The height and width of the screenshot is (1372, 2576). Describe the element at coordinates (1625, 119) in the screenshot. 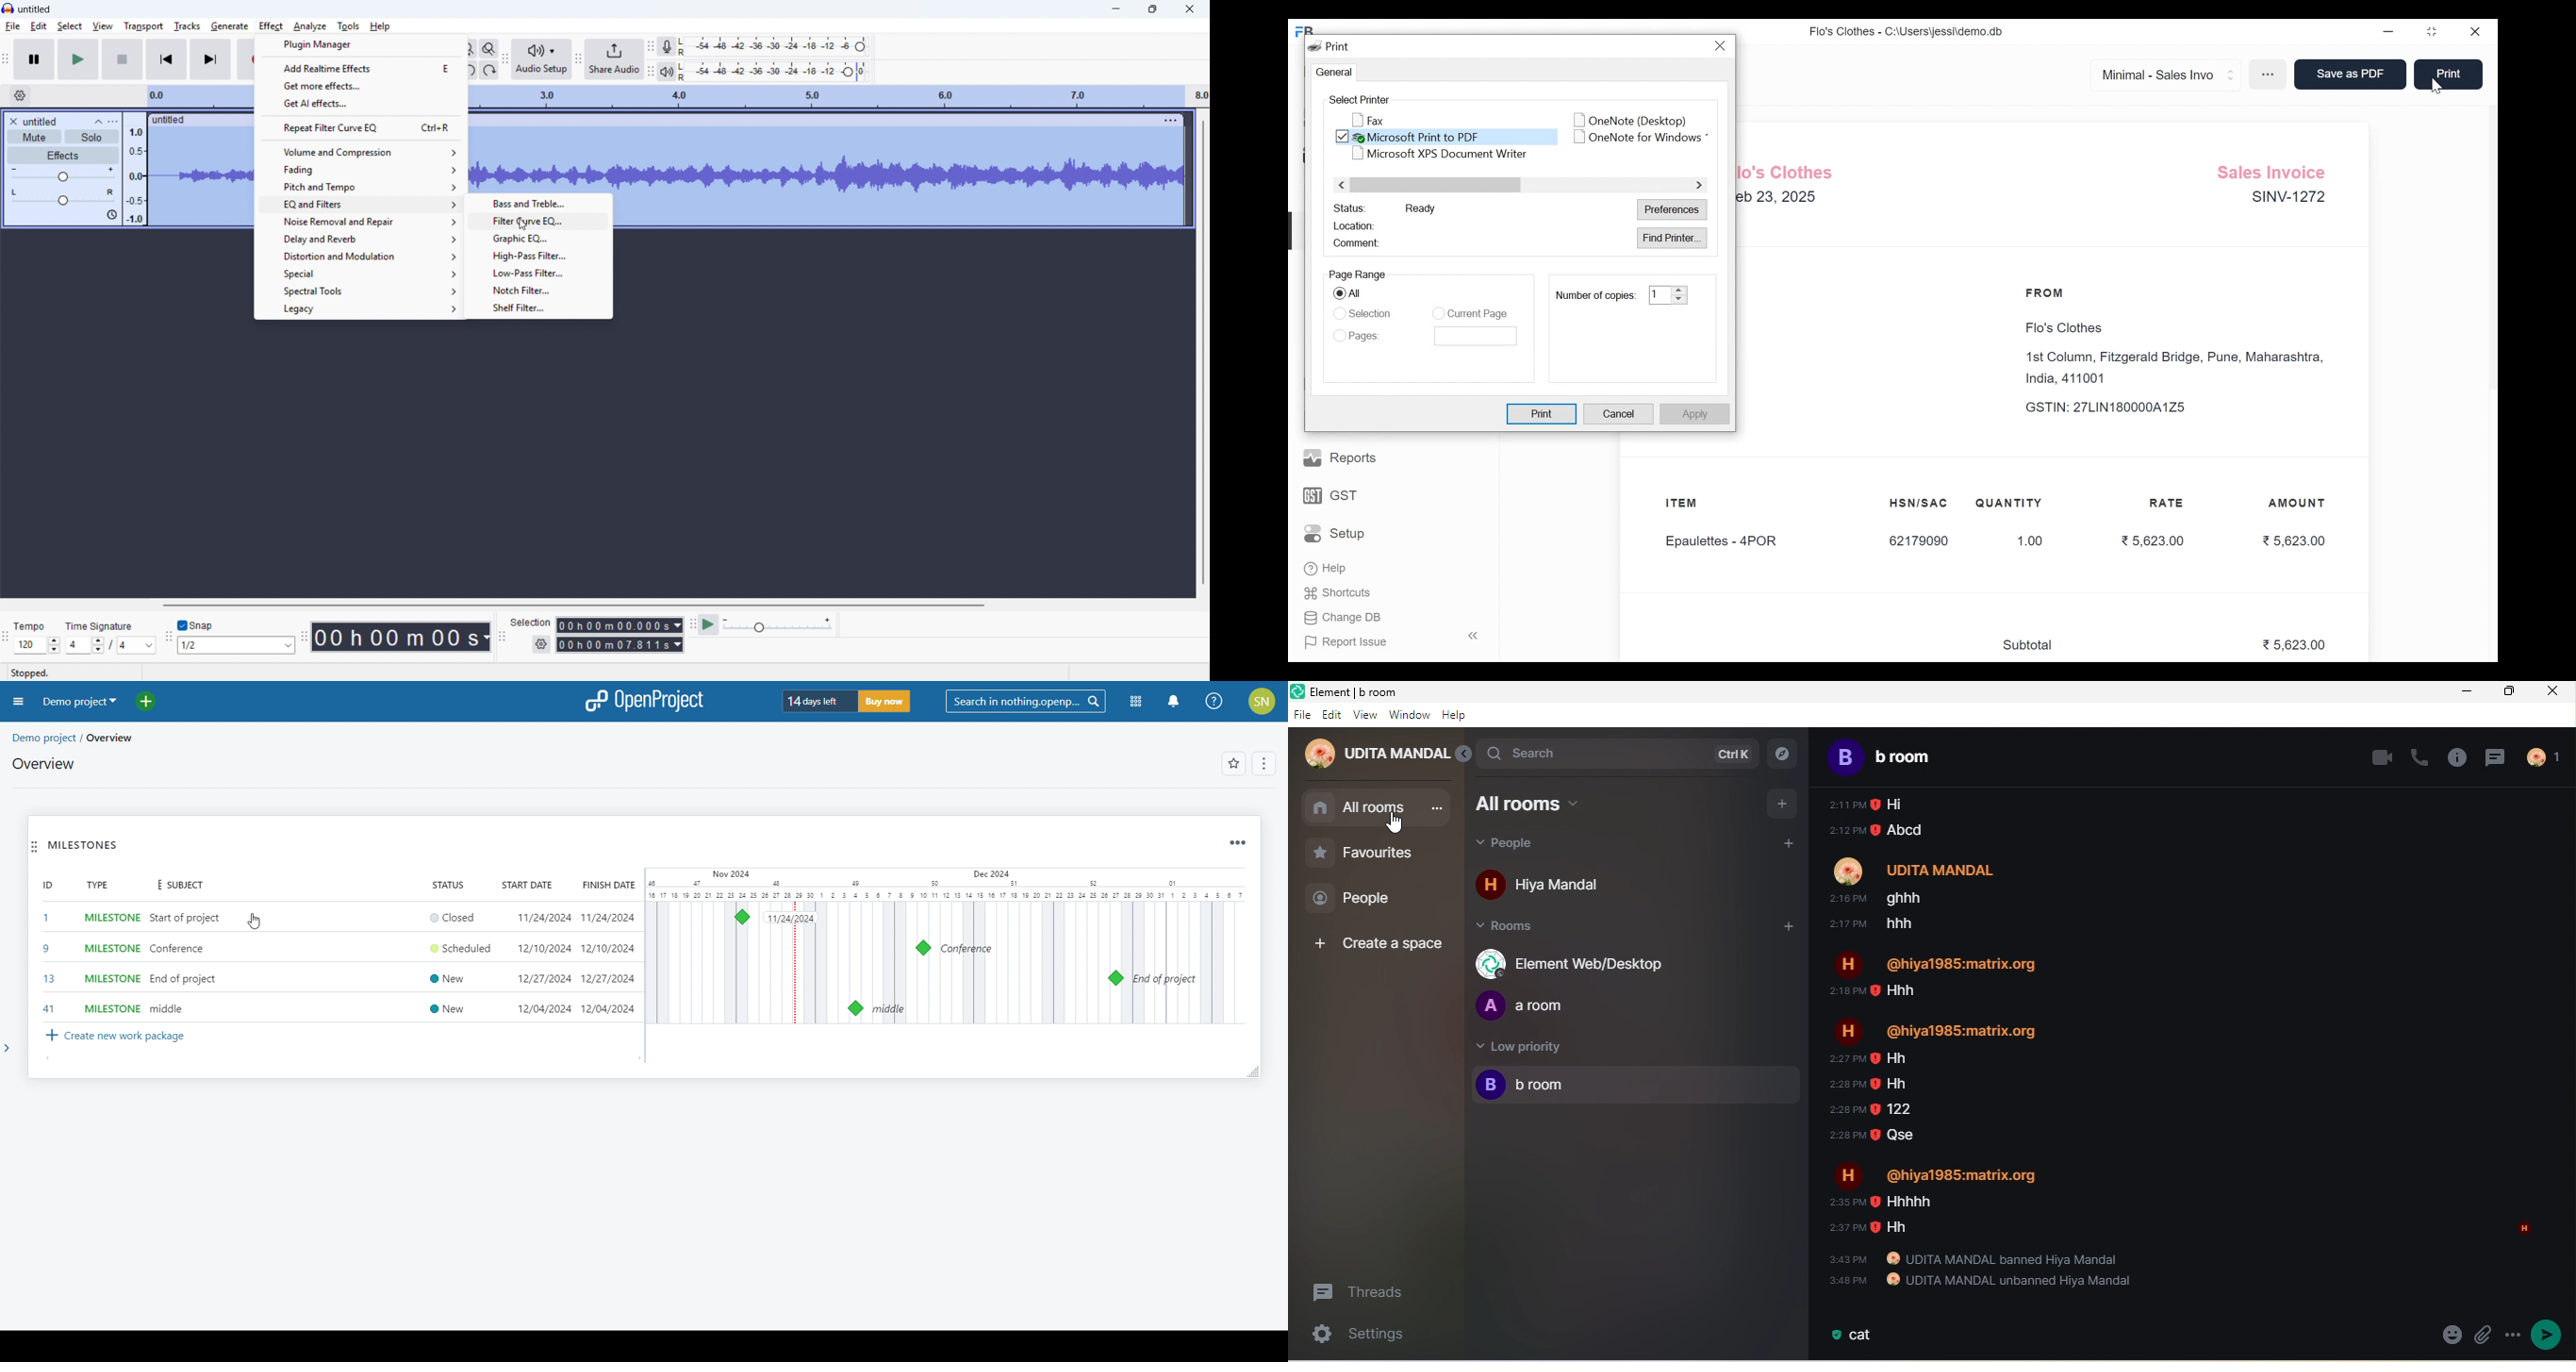

I see `OneNote (Desktop)` at that location.